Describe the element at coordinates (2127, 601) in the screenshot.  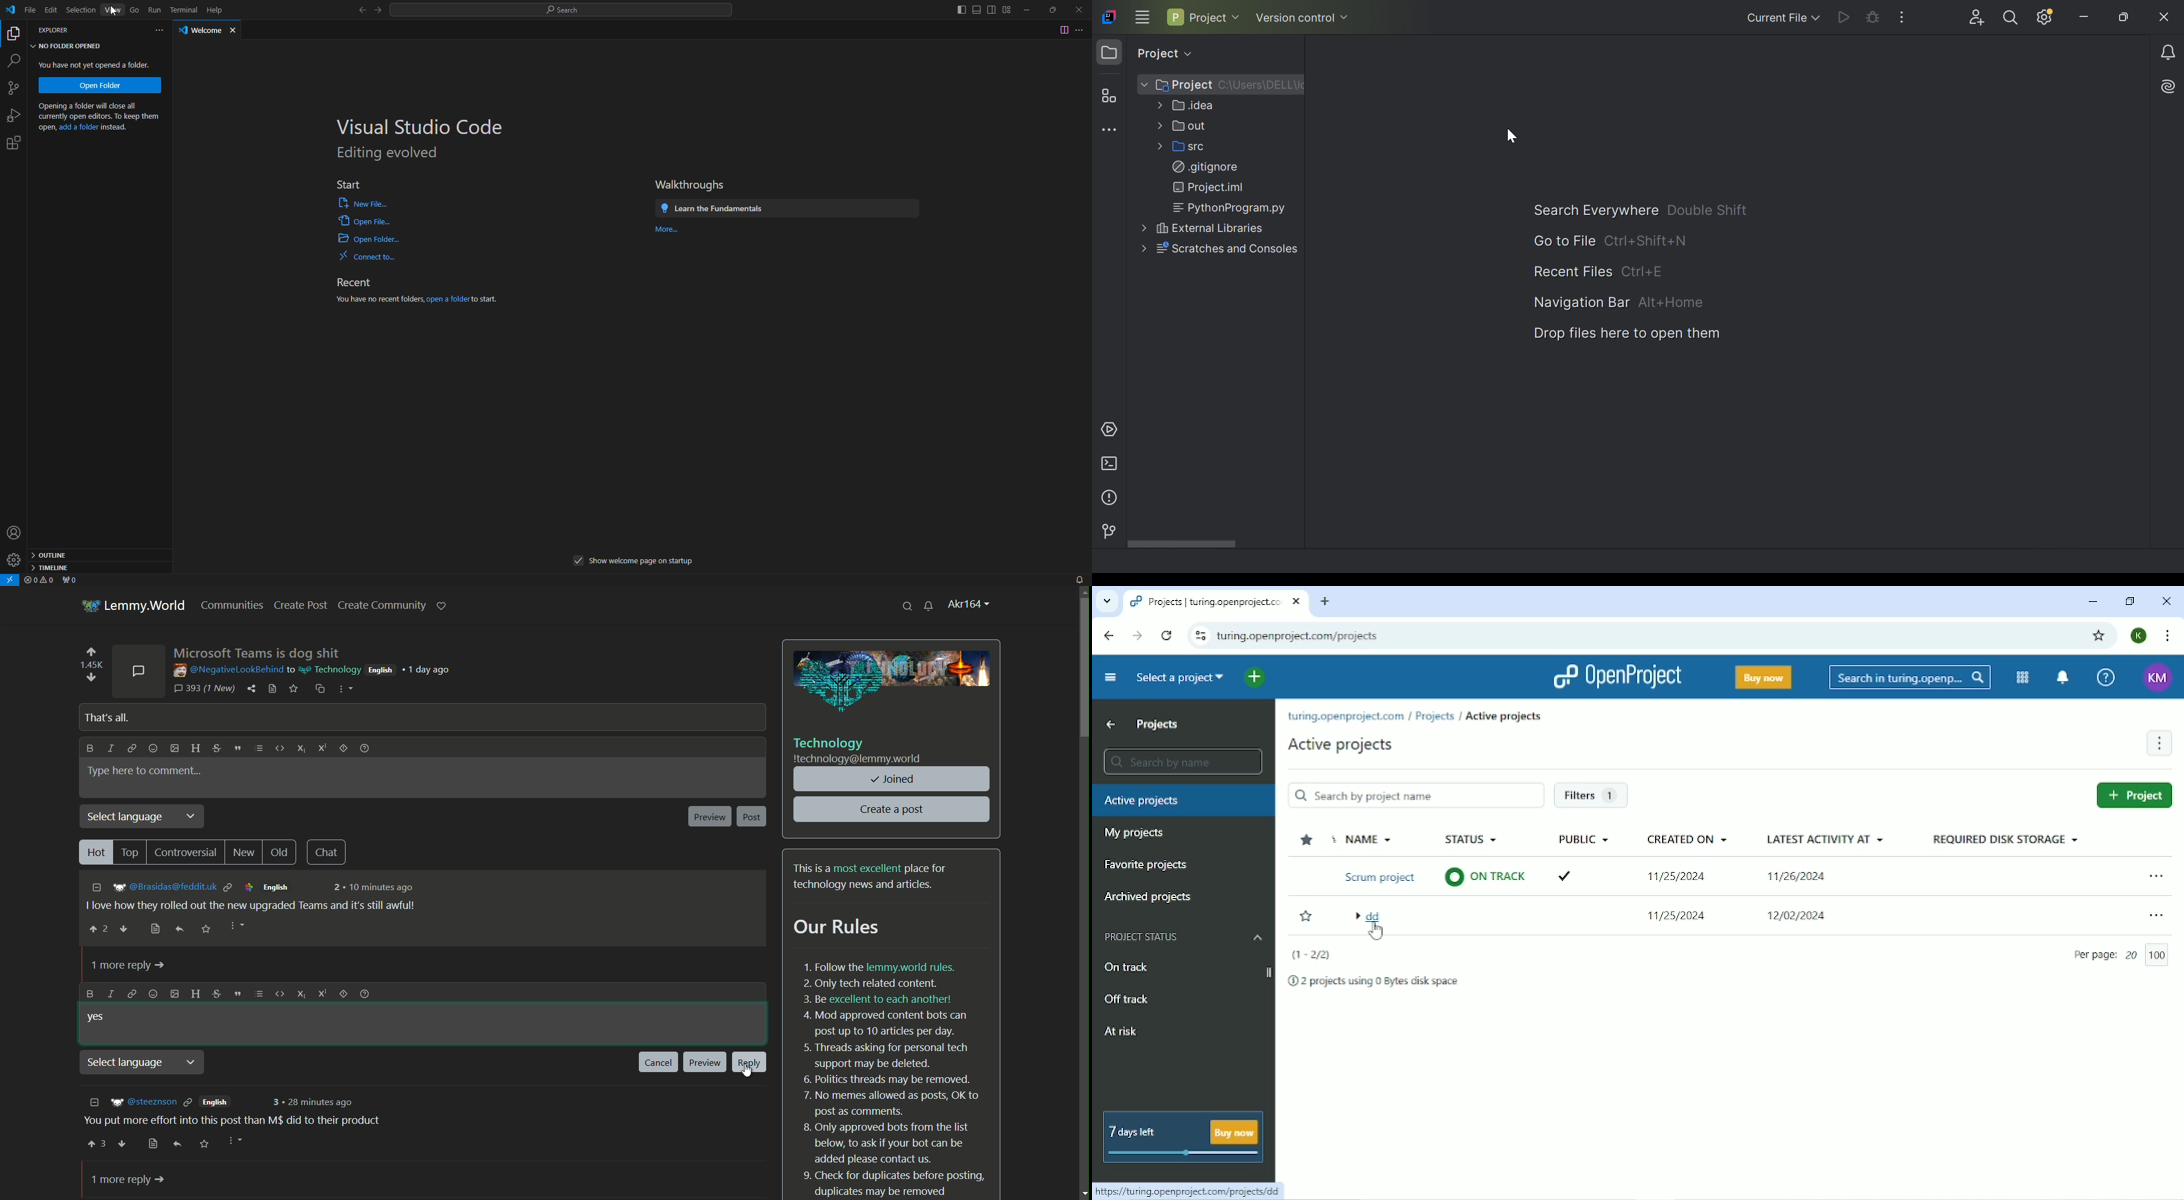
I see `Restore down` at that location.